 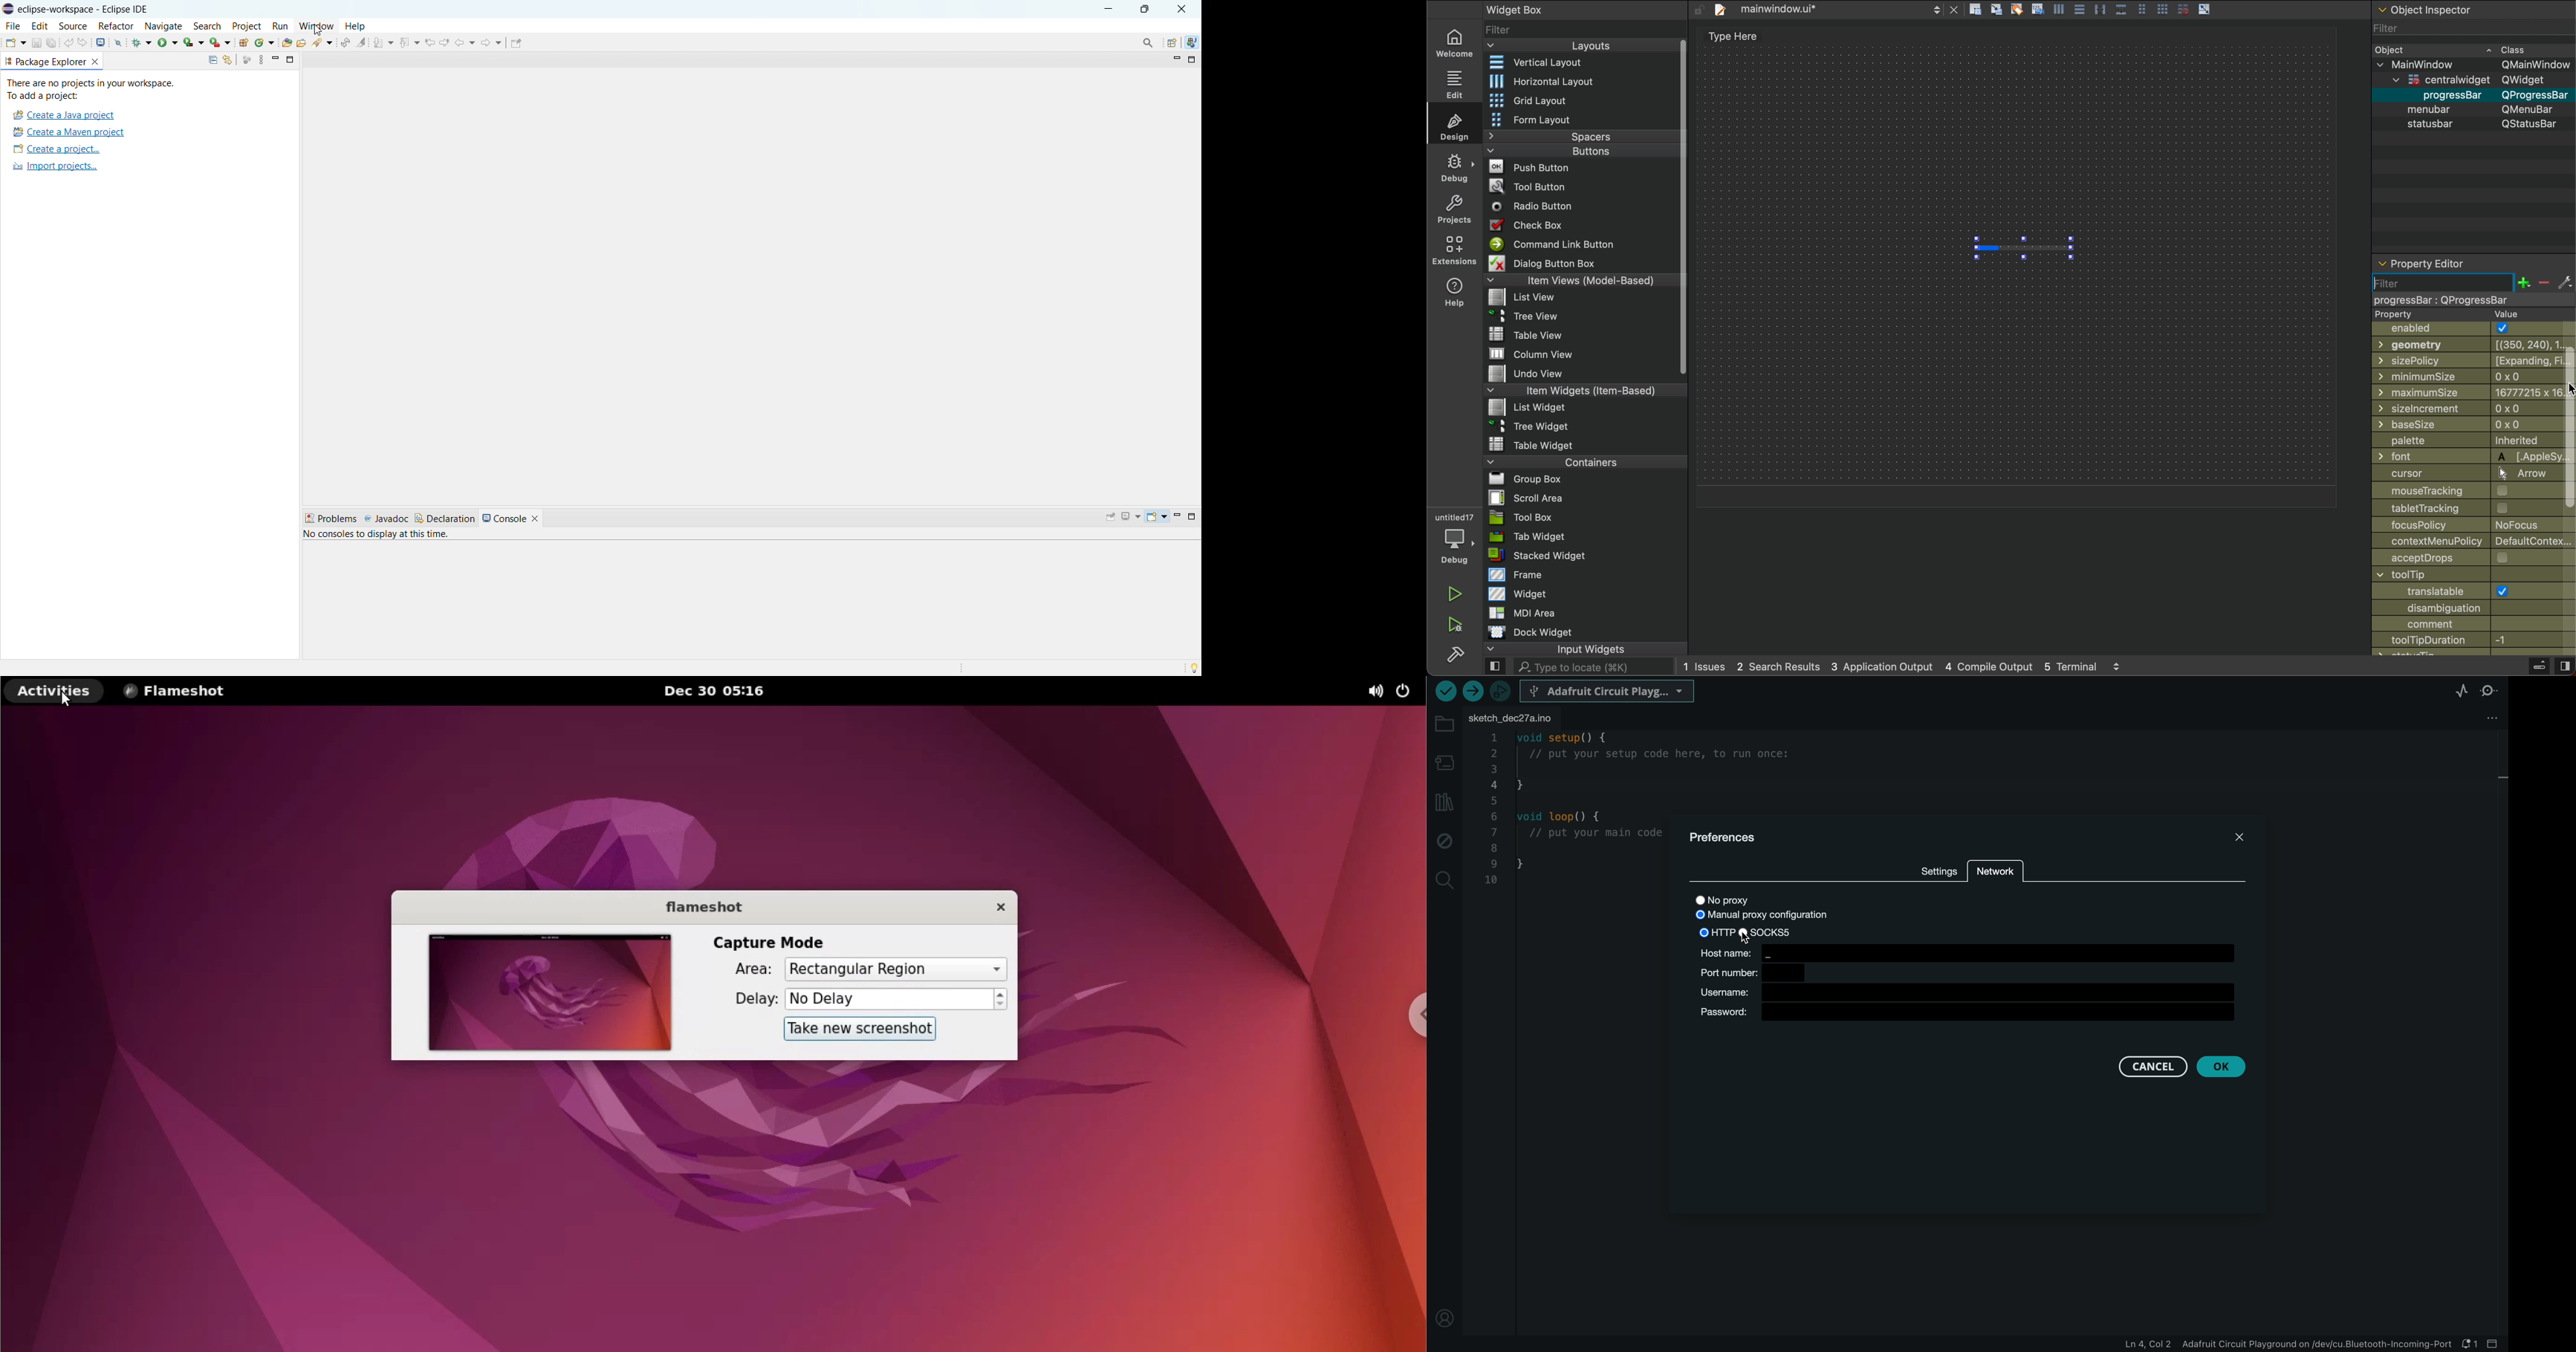 I want to click on progress bar, so click(x=2023, y=248).